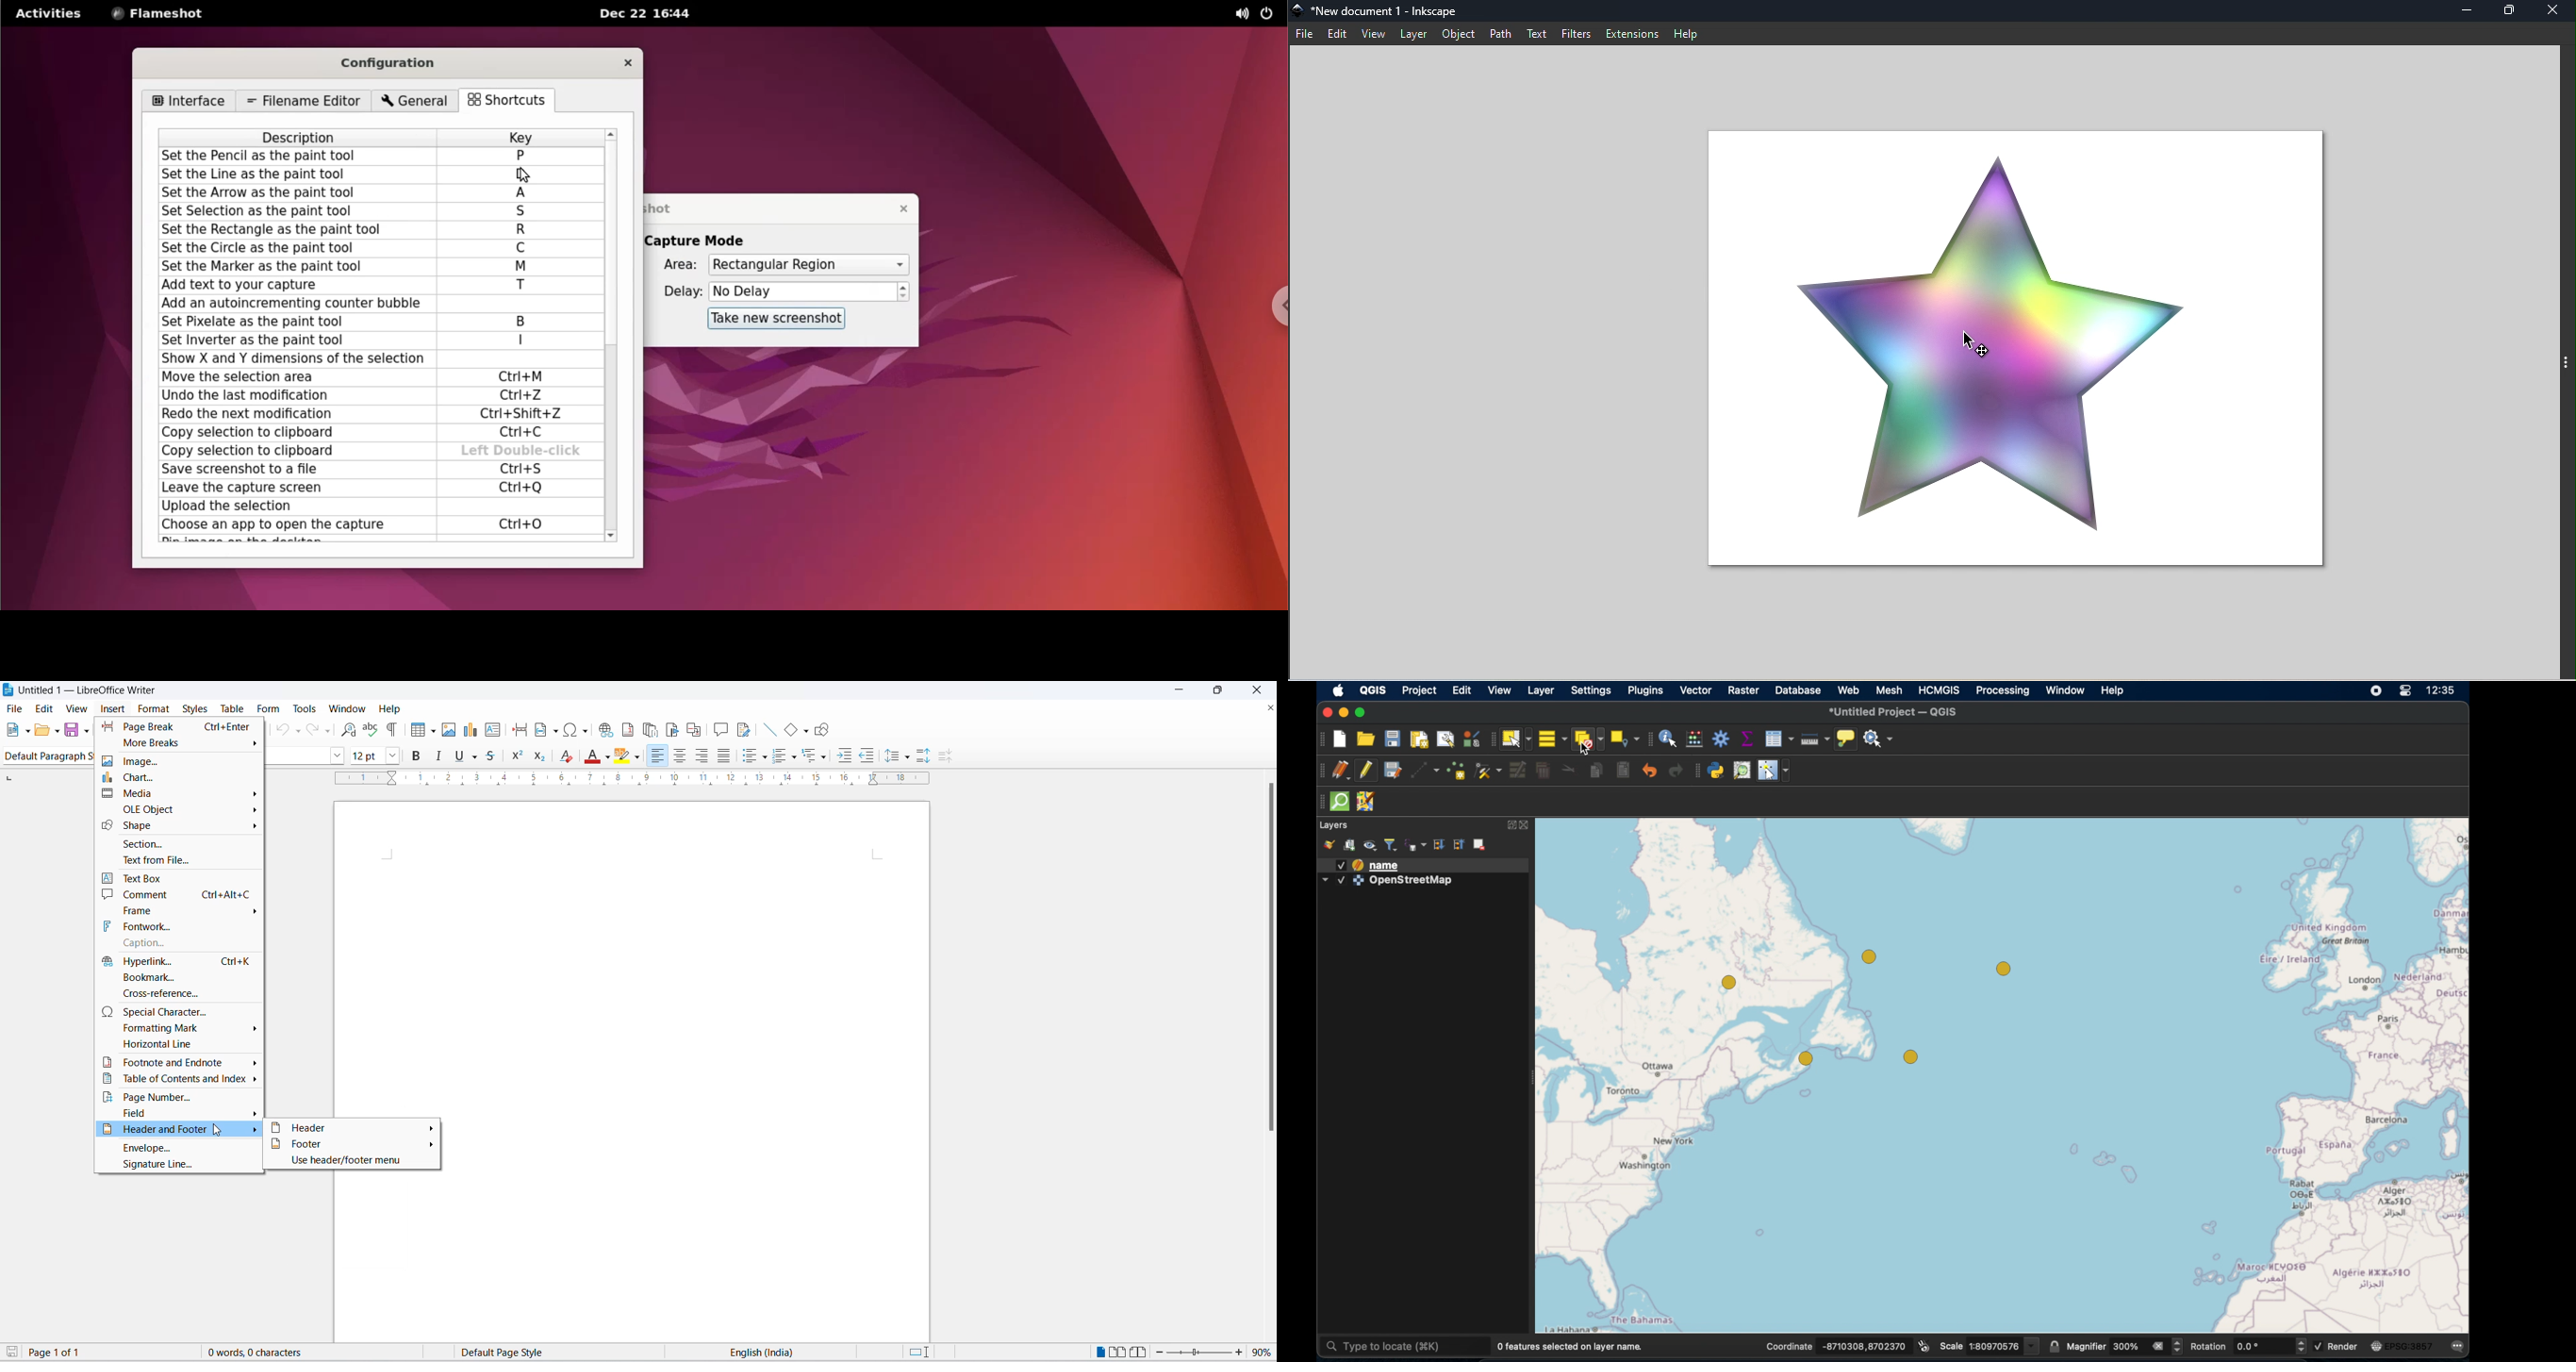 The width and height of the screenshot is (2576, 1372). What do you see at coordinates (869, 756) in the screenshot?
I see `decrease indent` at bounding box center [869, 756].